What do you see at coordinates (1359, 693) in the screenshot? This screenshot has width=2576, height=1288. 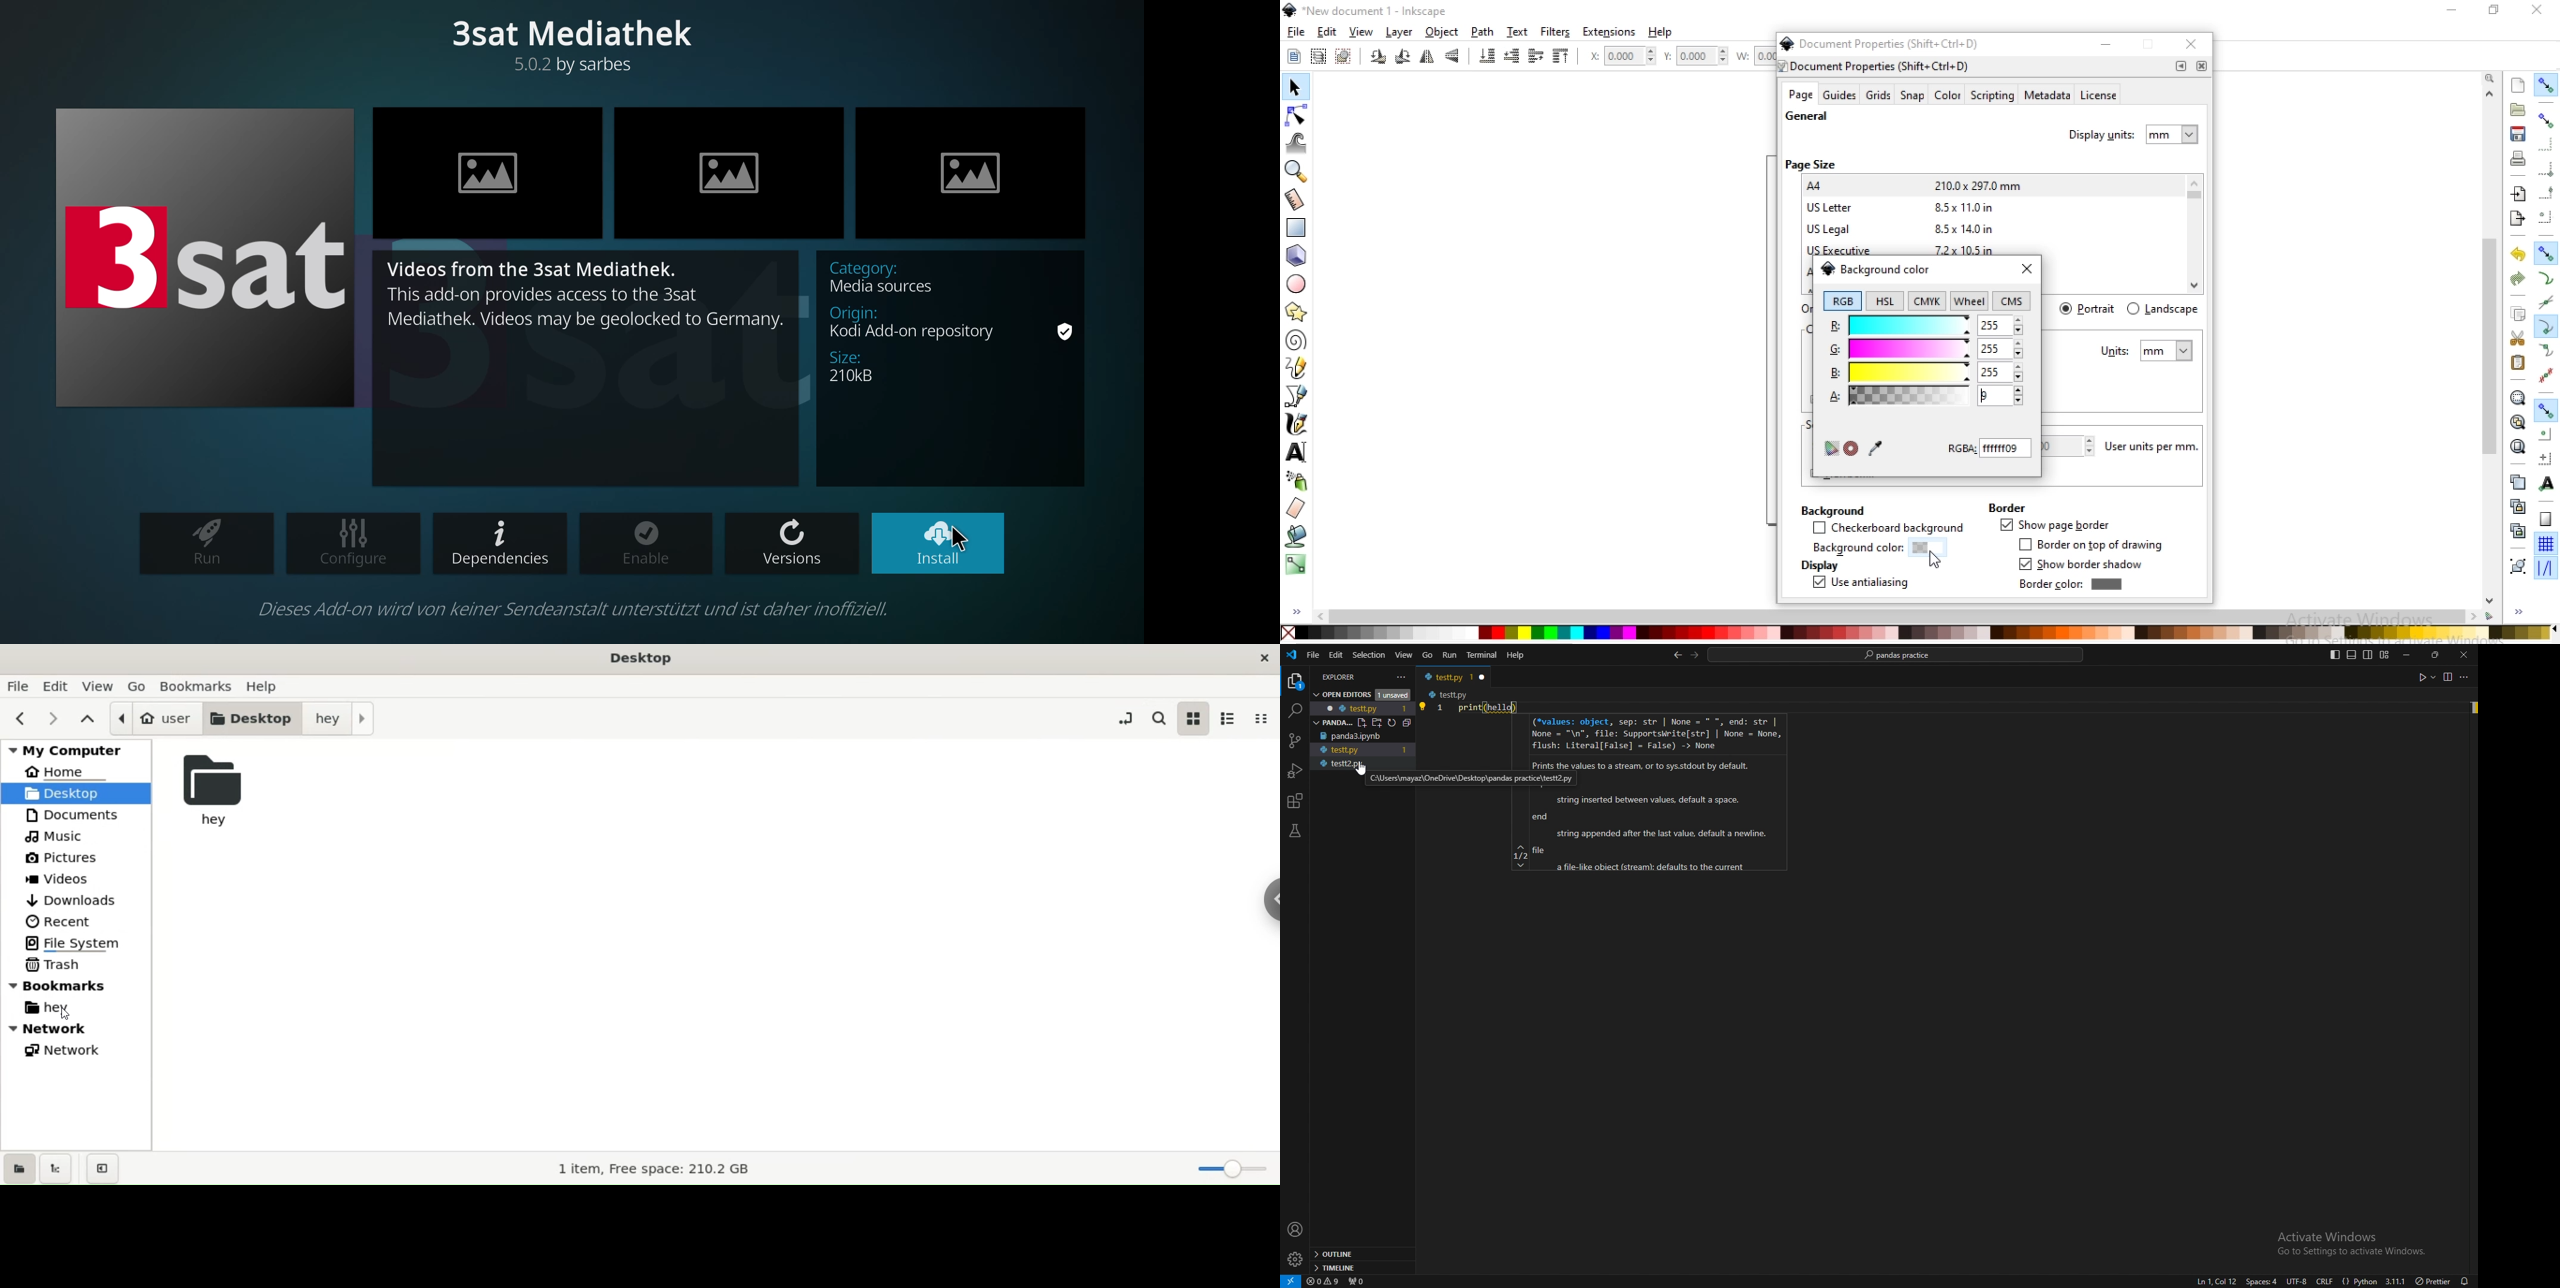 I see `open editors` at bounding box center [1359, 693].